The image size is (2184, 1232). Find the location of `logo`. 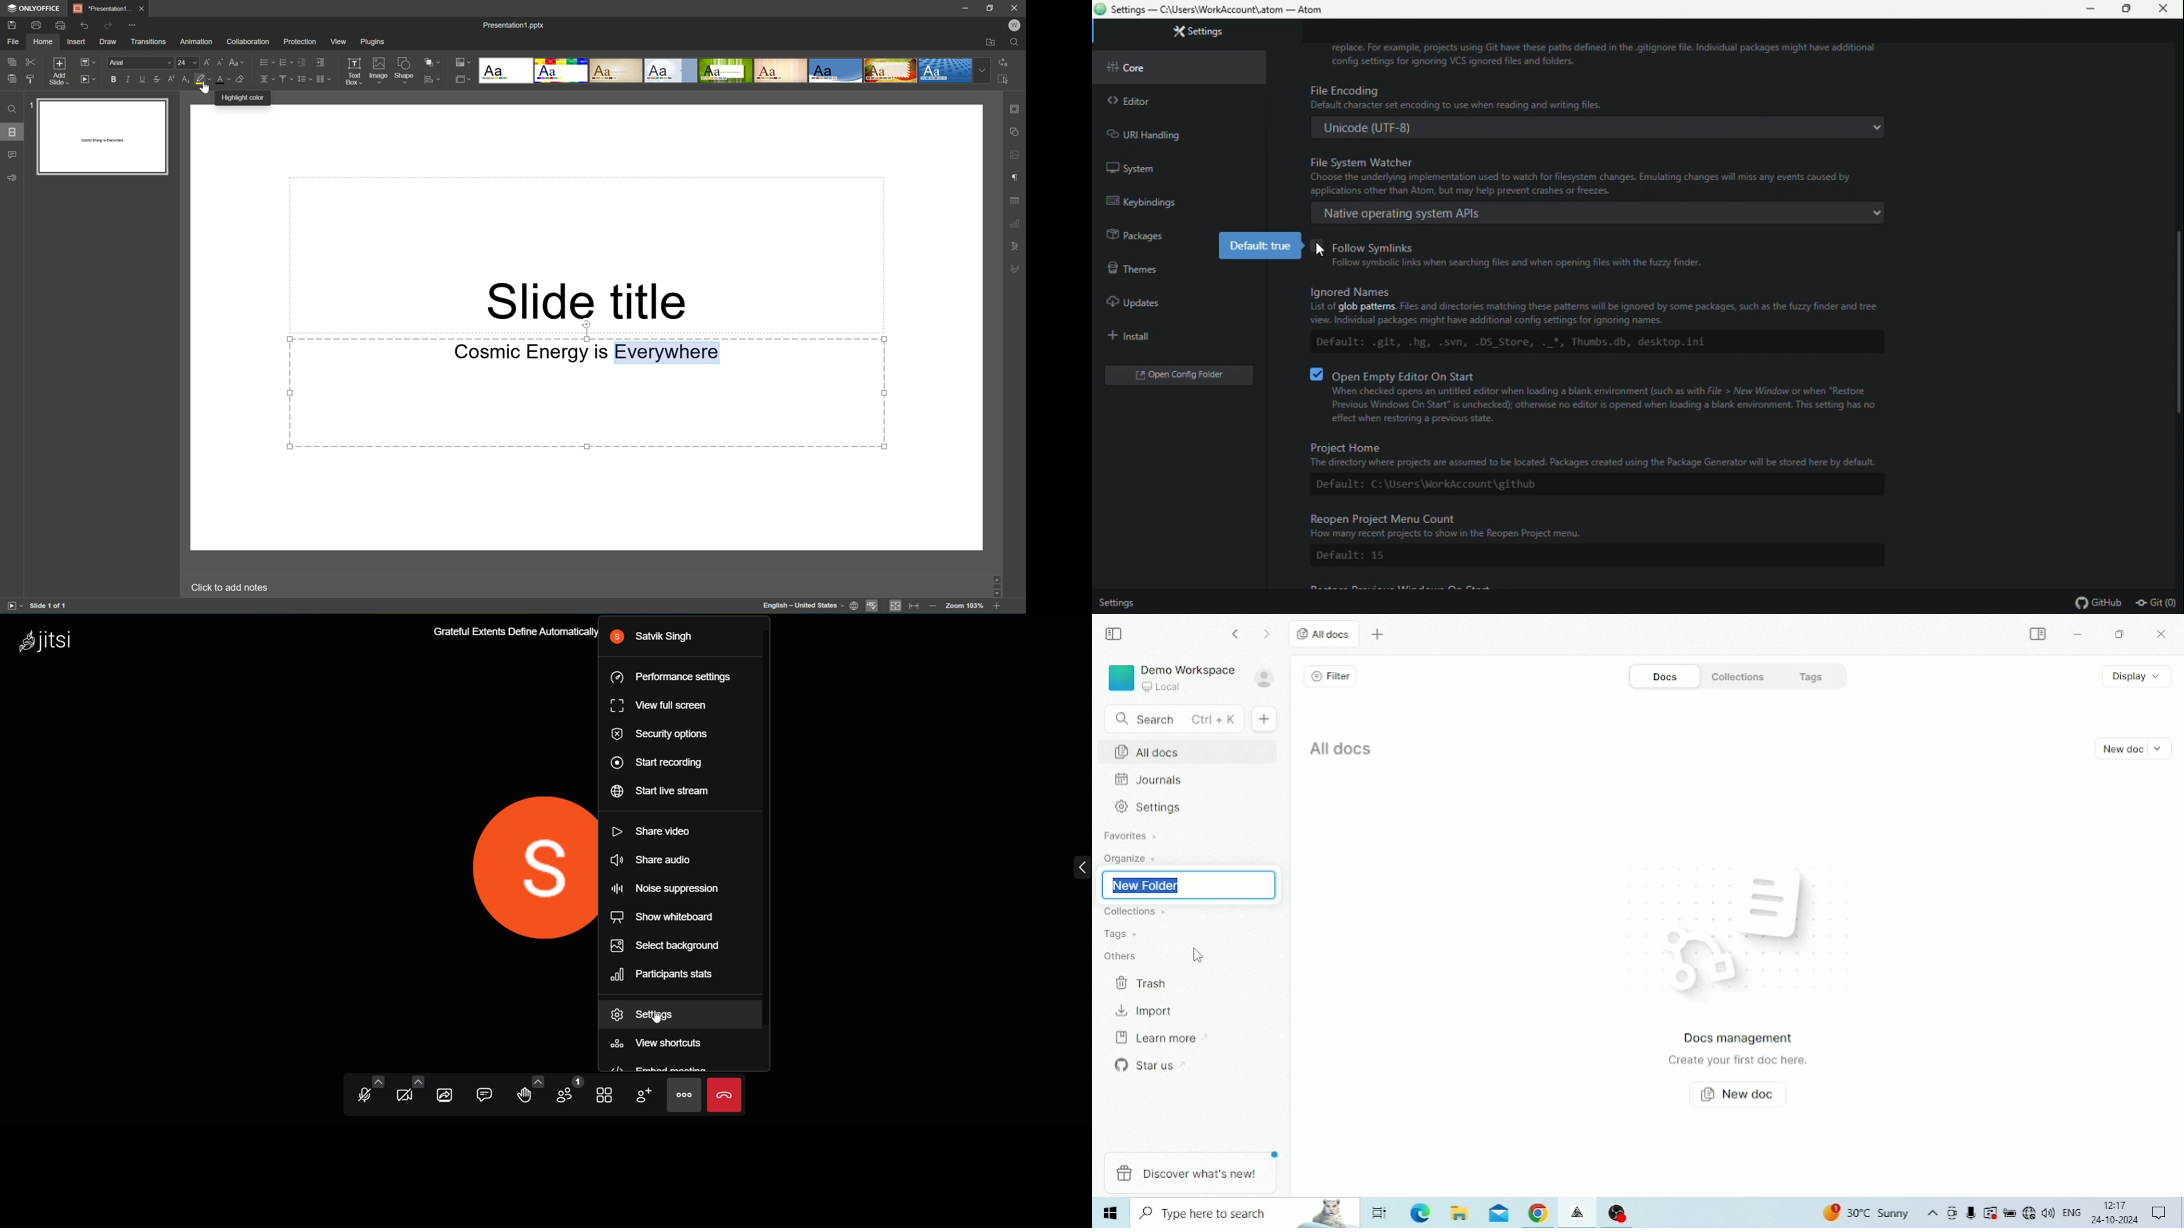

logo is located at coordinates (50, 641).